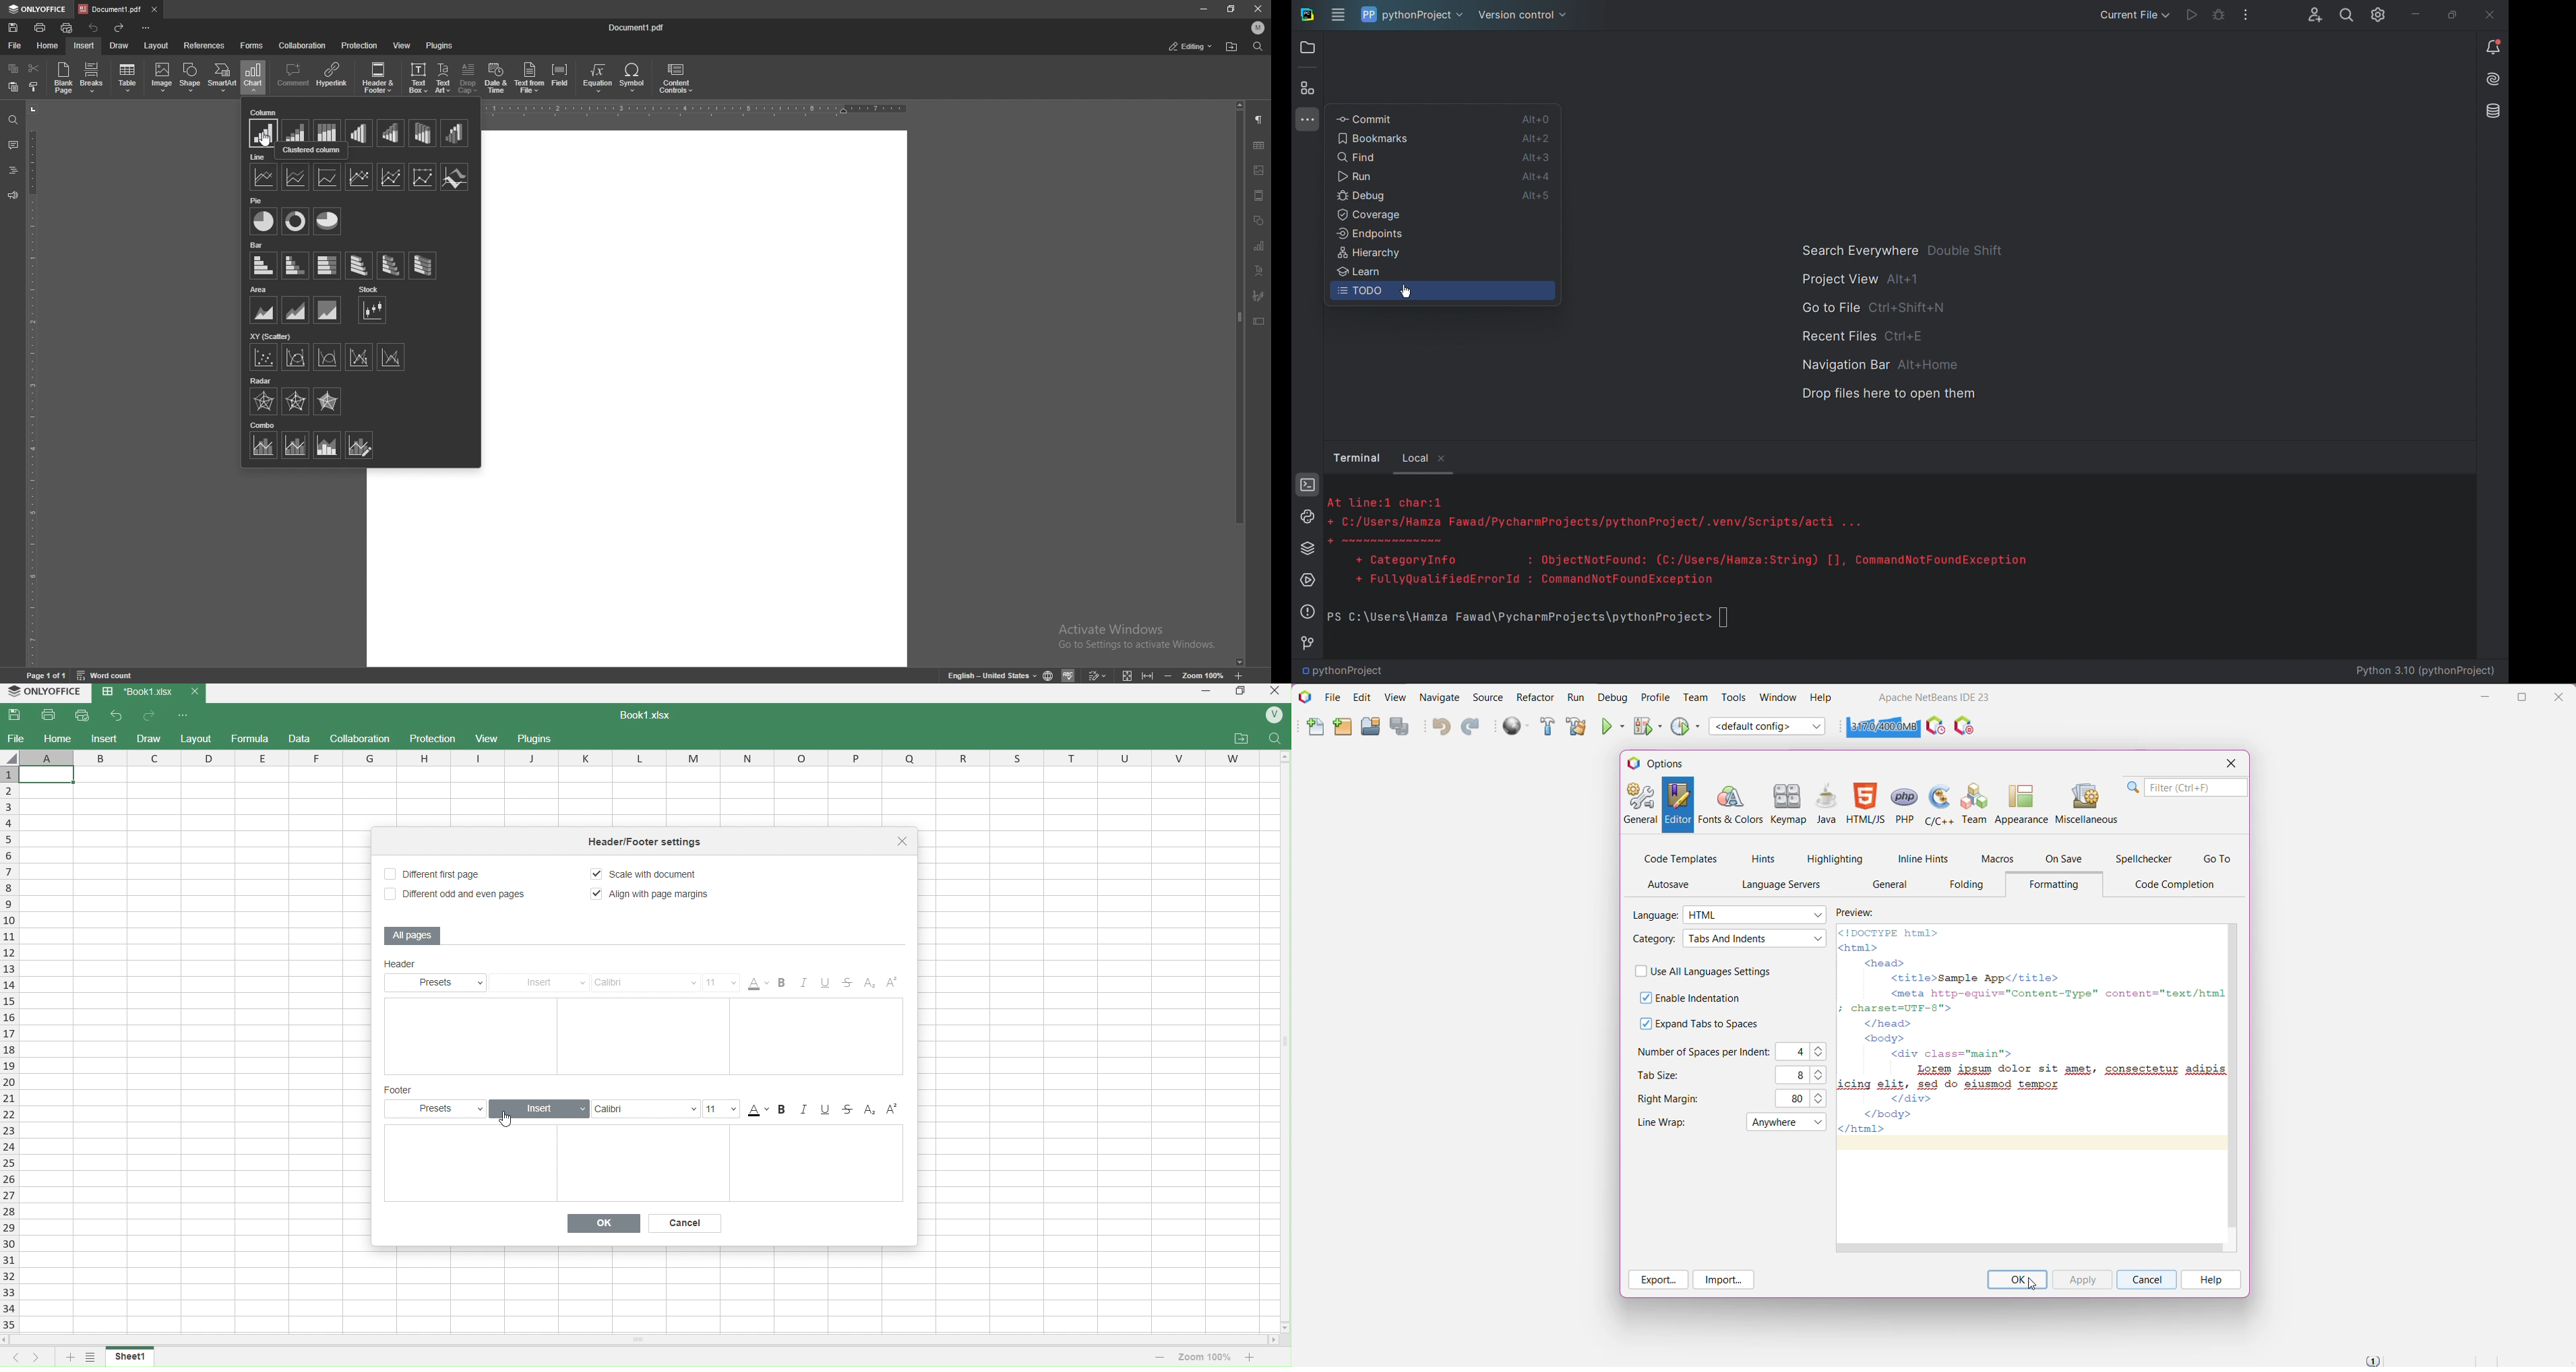  What do you see at coordinates (271, 336) in the screenshot?
I see `XY (scatter) ` at bounding box center [271, 336].